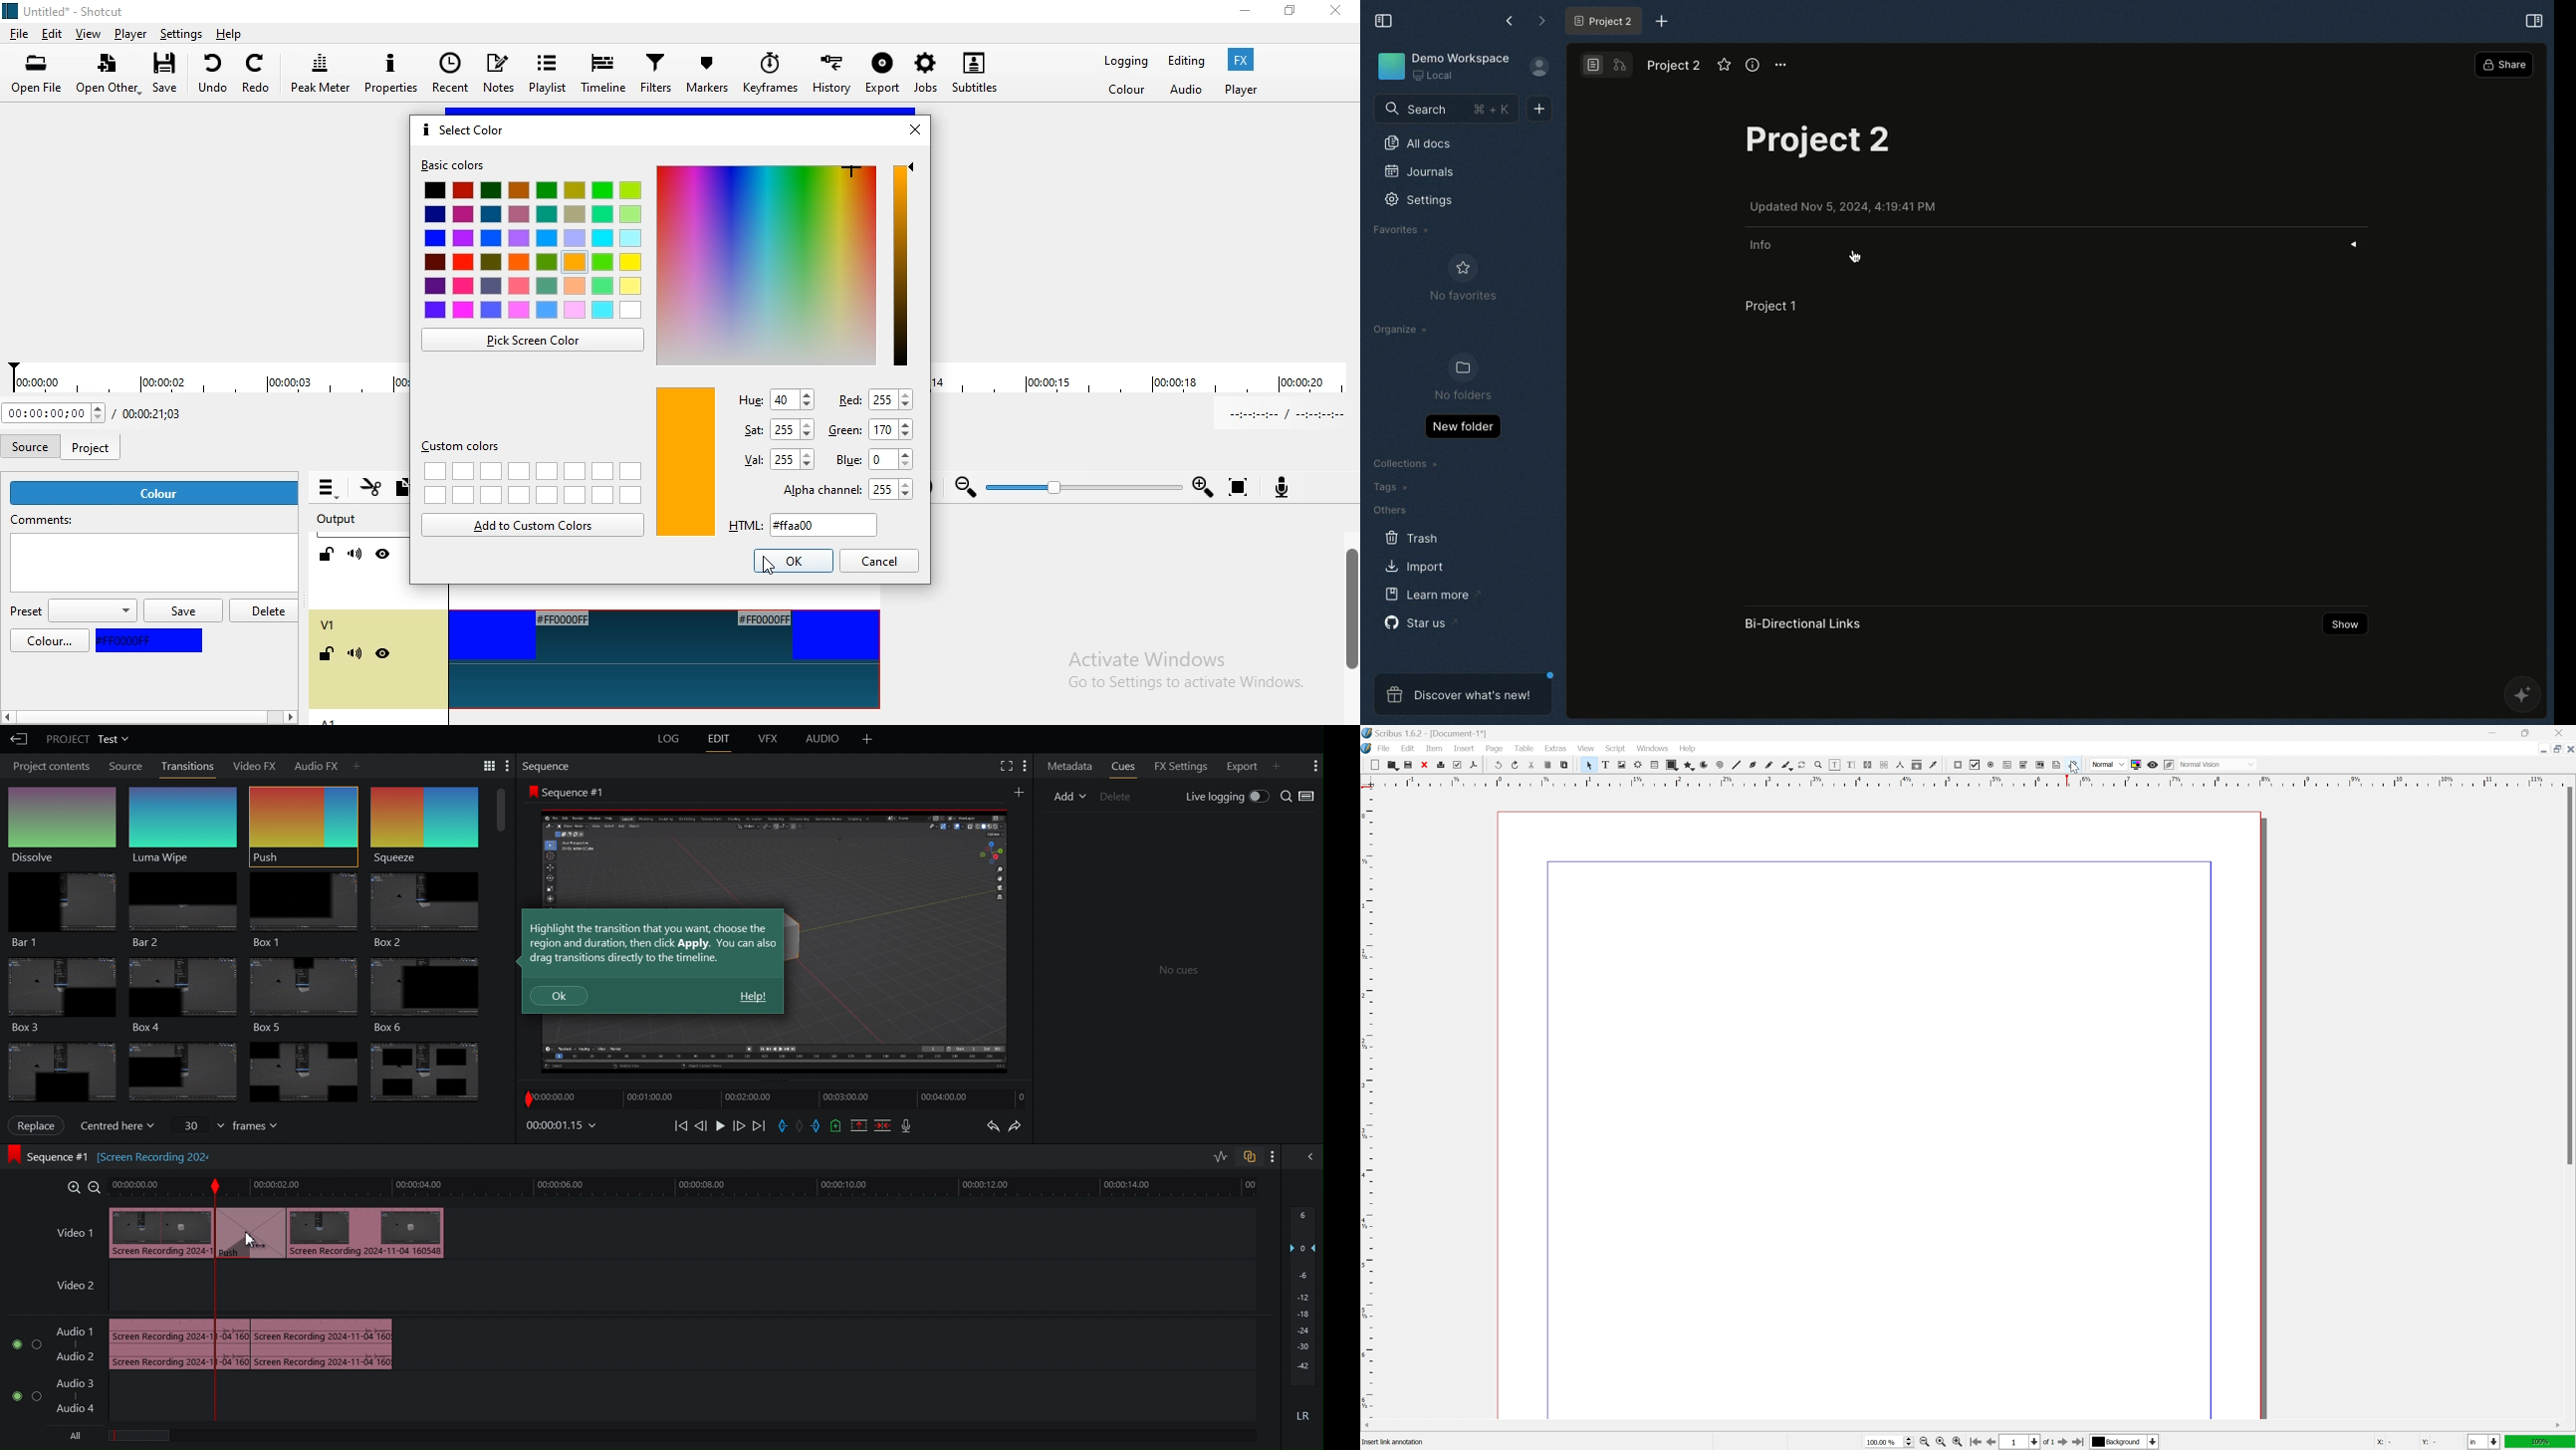 The width and height of the screenshot is (2576, 1456). Describe the element at coordinates (991, 1128) in the screenshot. I see `Undo` at that location.